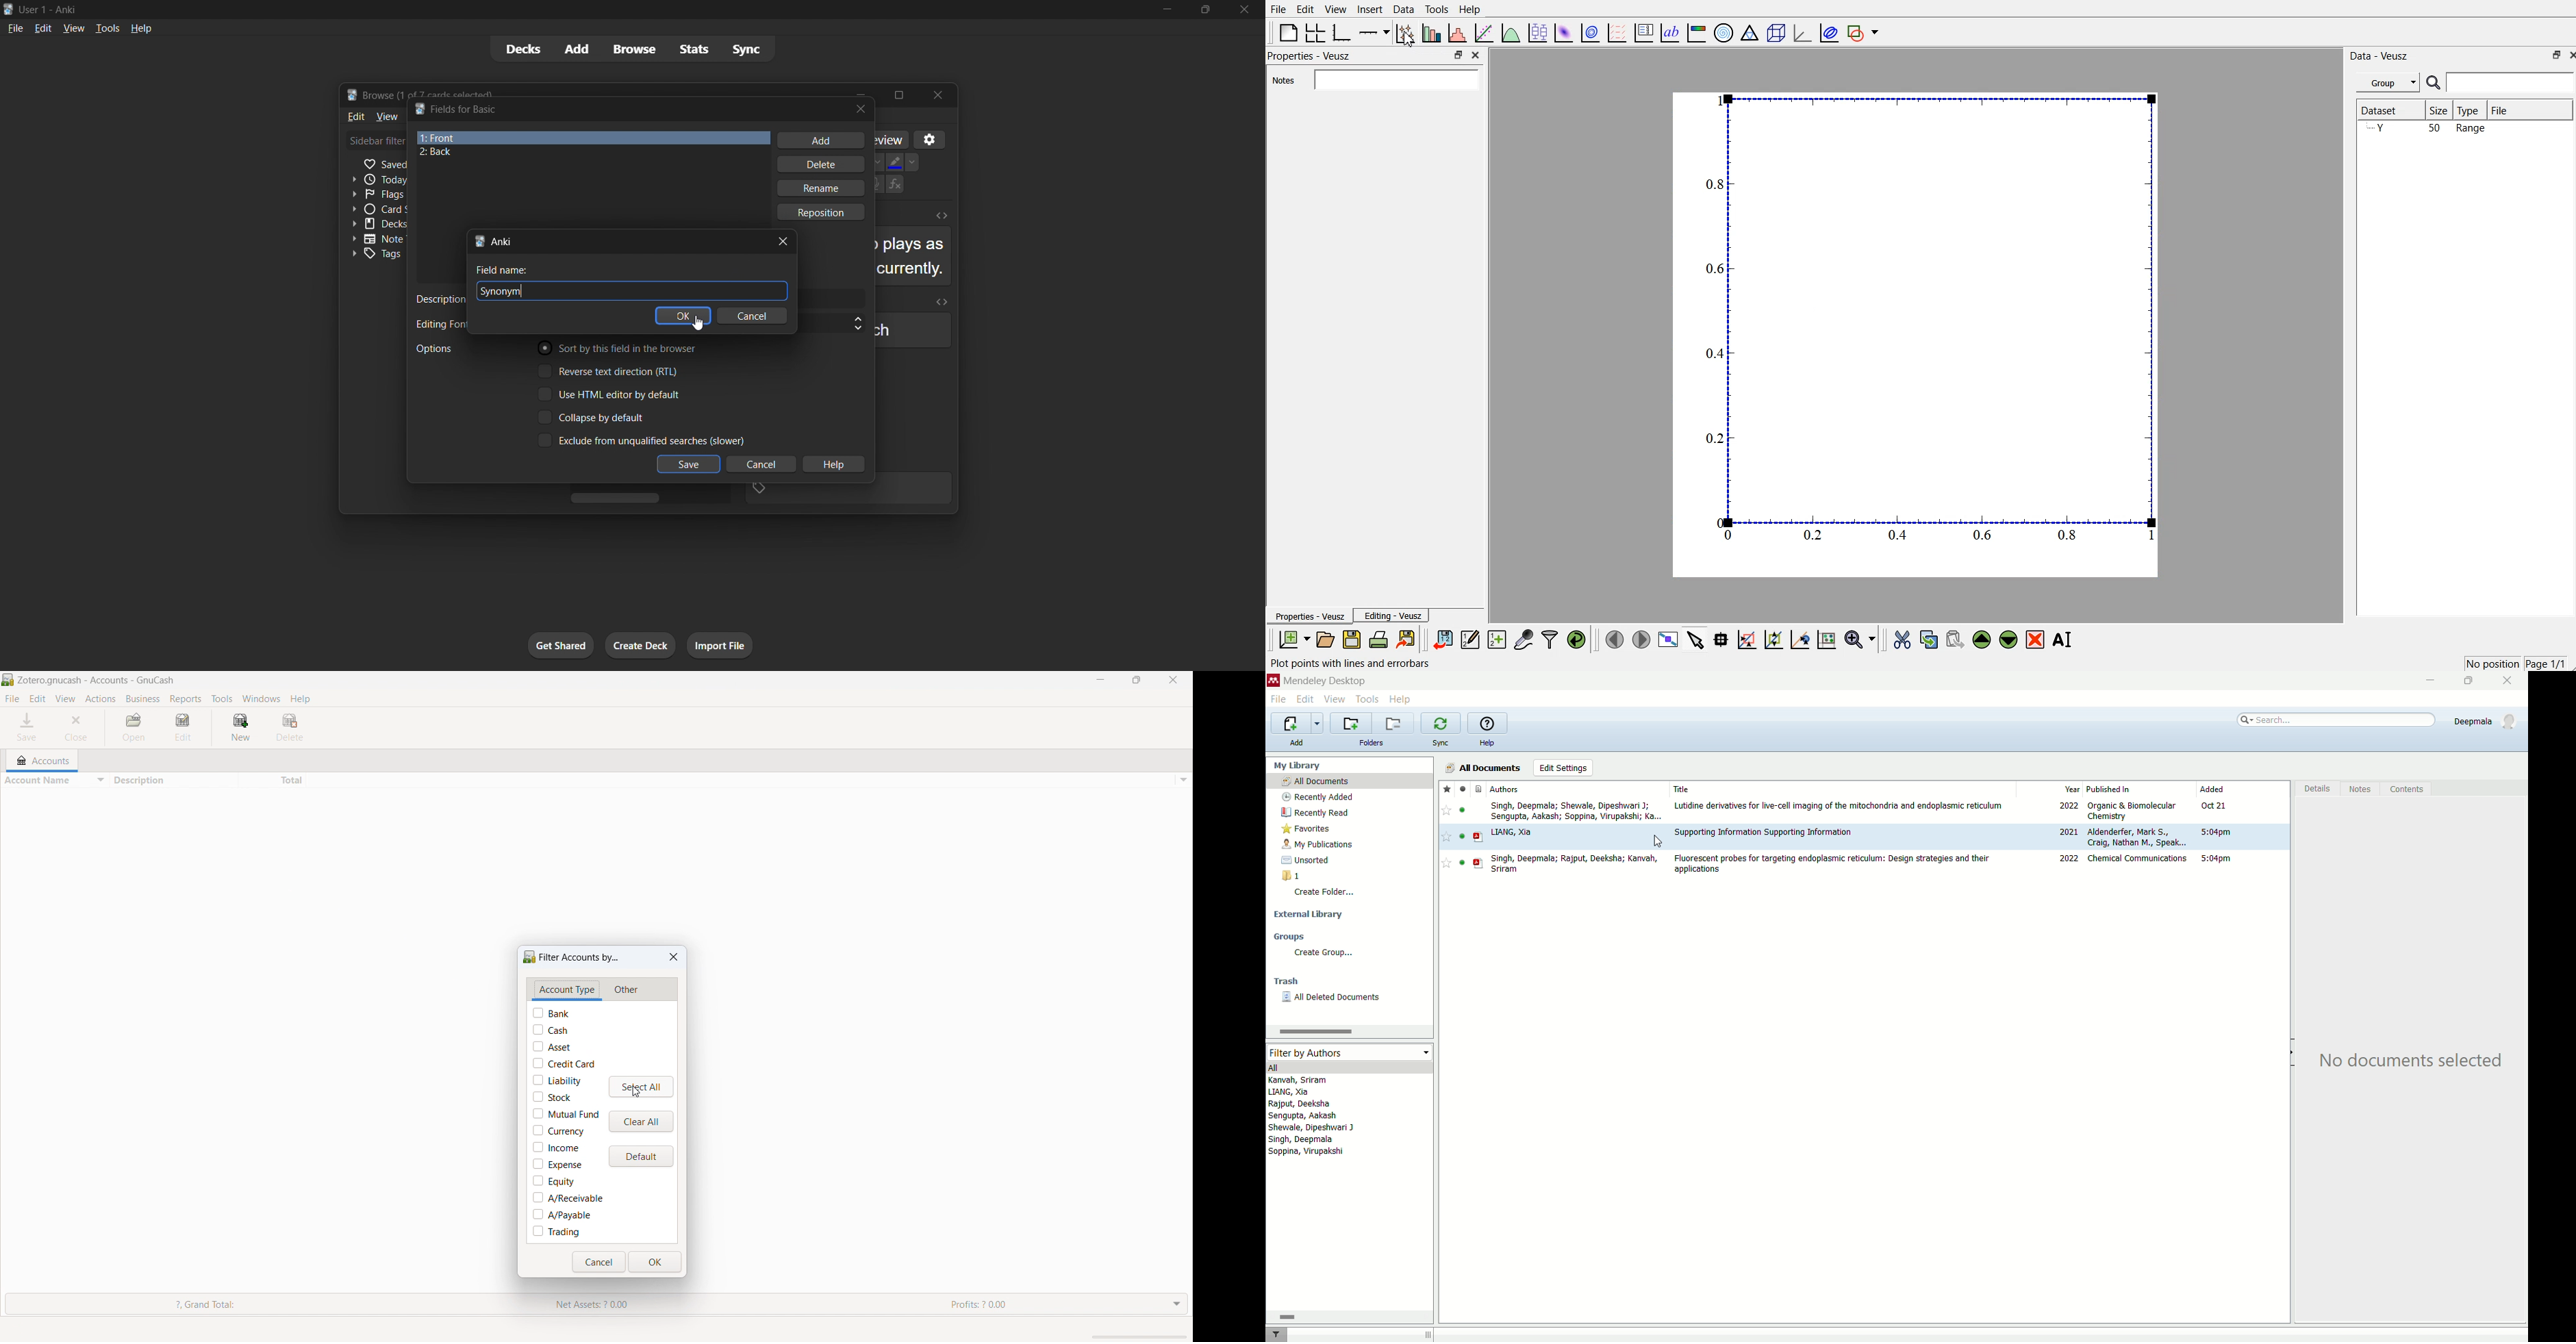 This screenshot has height=1344, width=2576. What do you see at coordinates (1348, 1031) in the screenshot?
I see `horizontal scroll bar` at bounding box center [1348, 1031].